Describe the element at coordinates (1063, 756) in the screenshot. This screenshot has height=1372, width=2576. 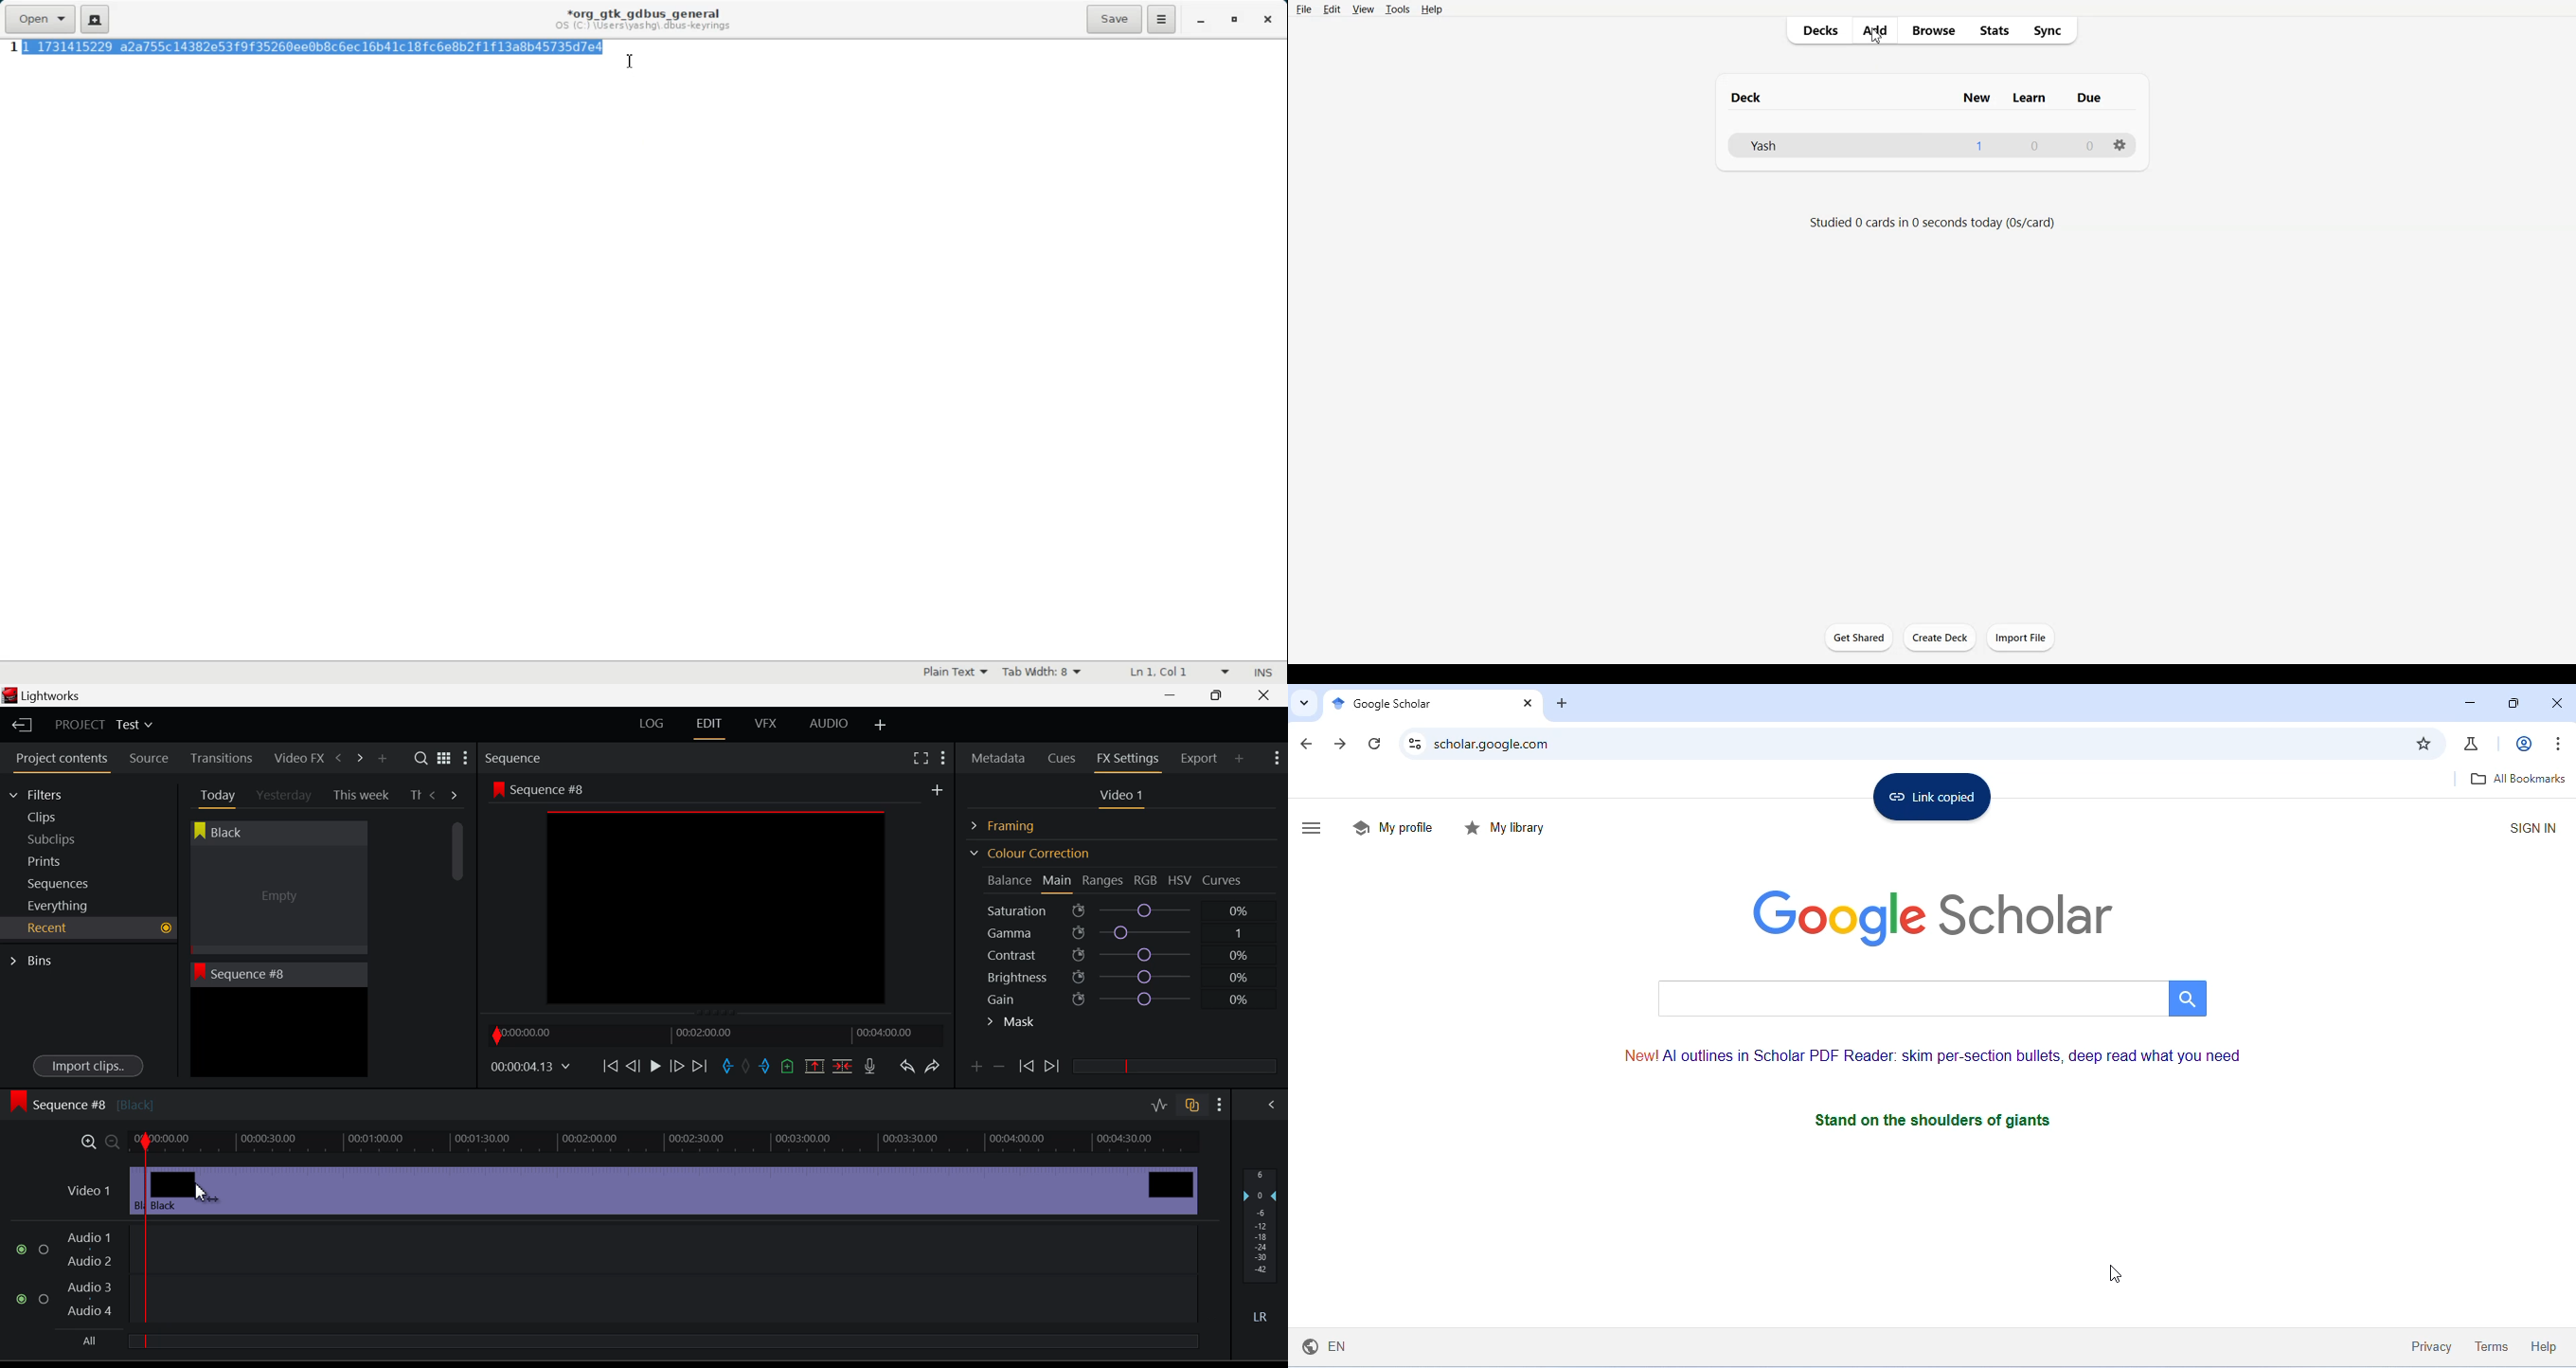
I see `Cues Panel` at that location.